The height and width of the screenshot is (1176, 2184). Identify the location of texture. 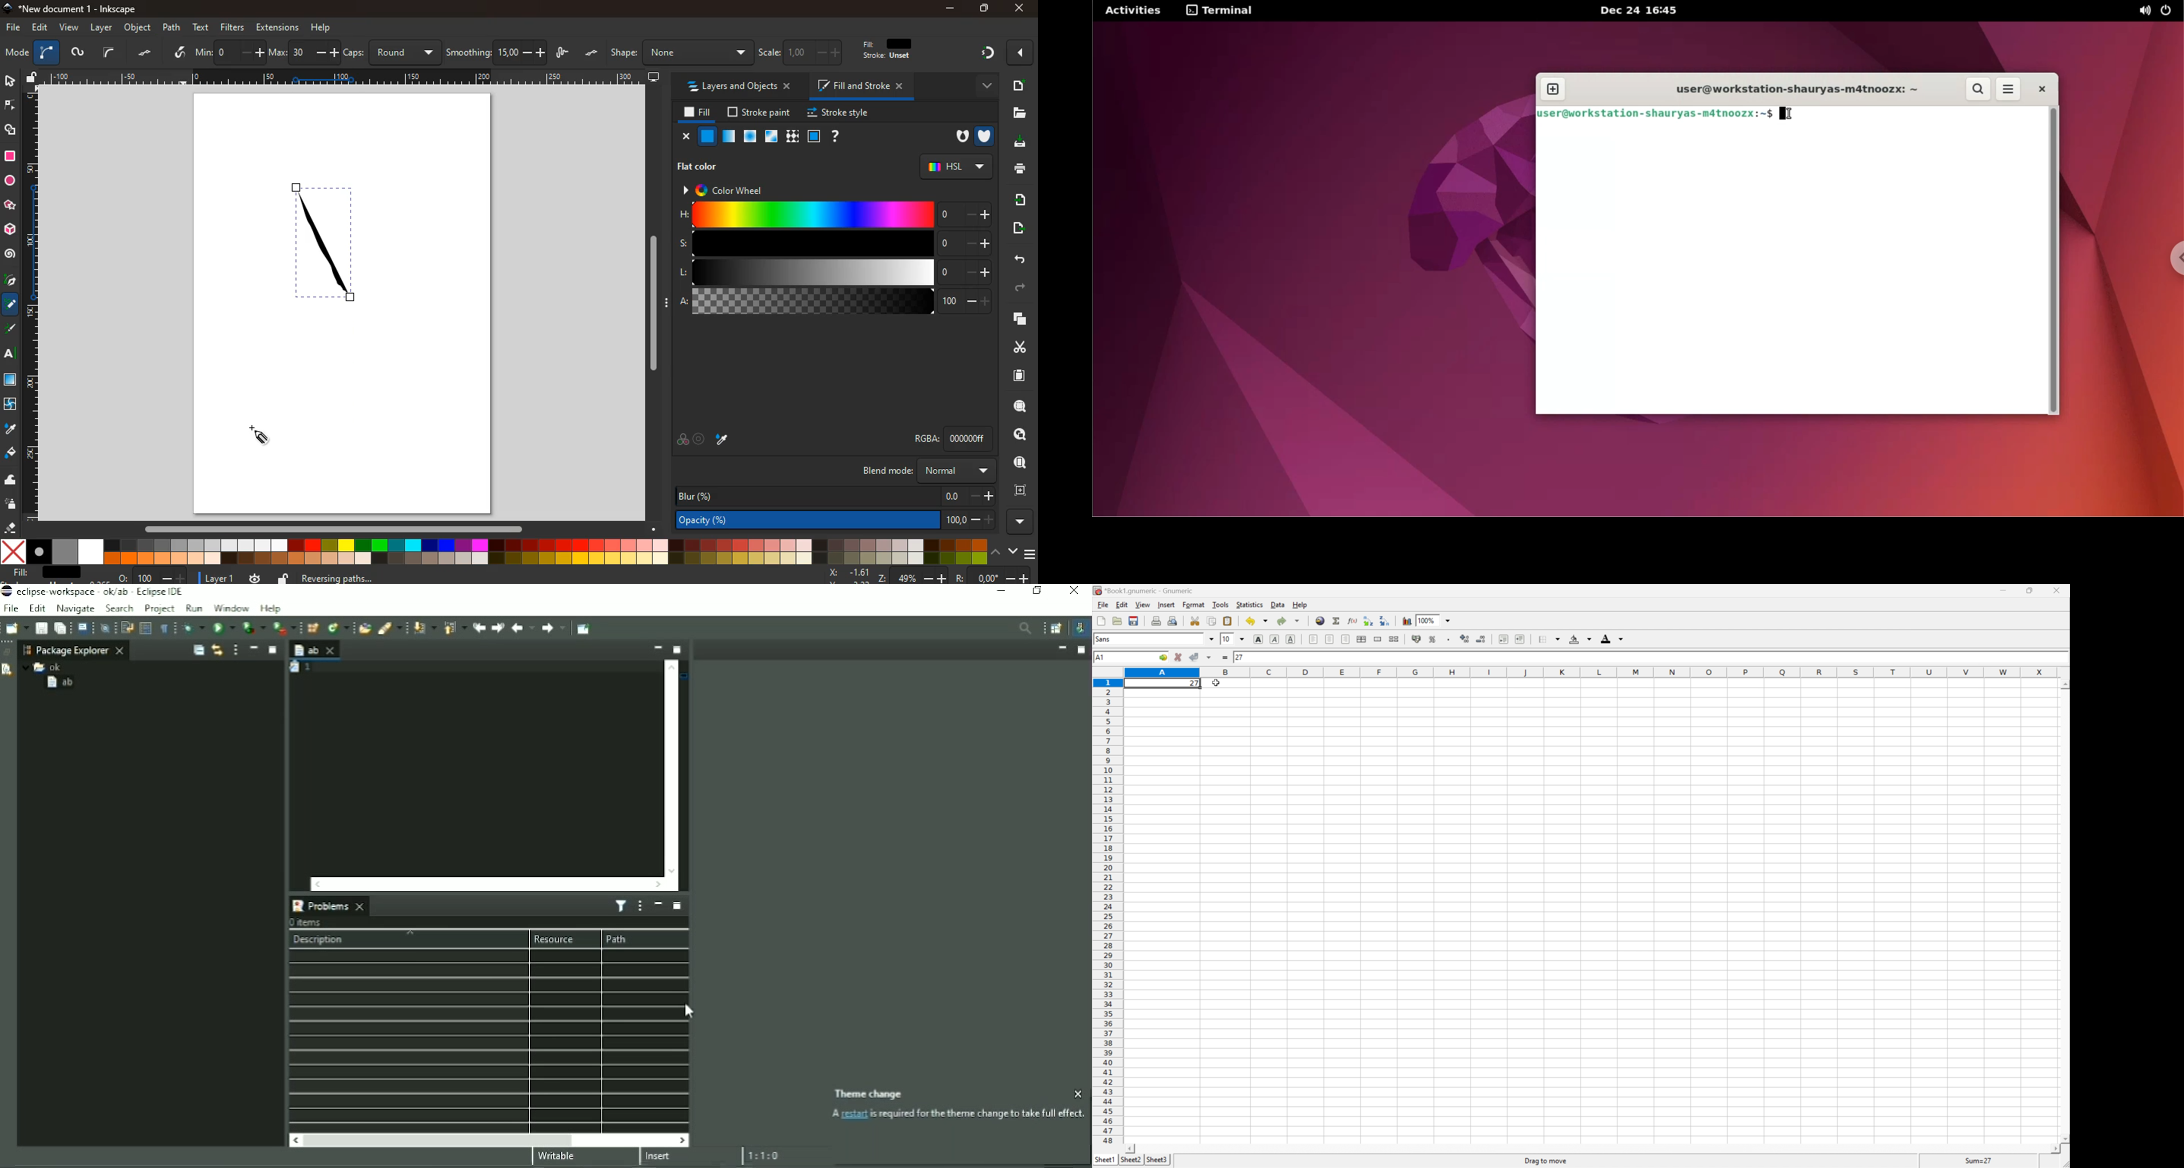
(793, 137).